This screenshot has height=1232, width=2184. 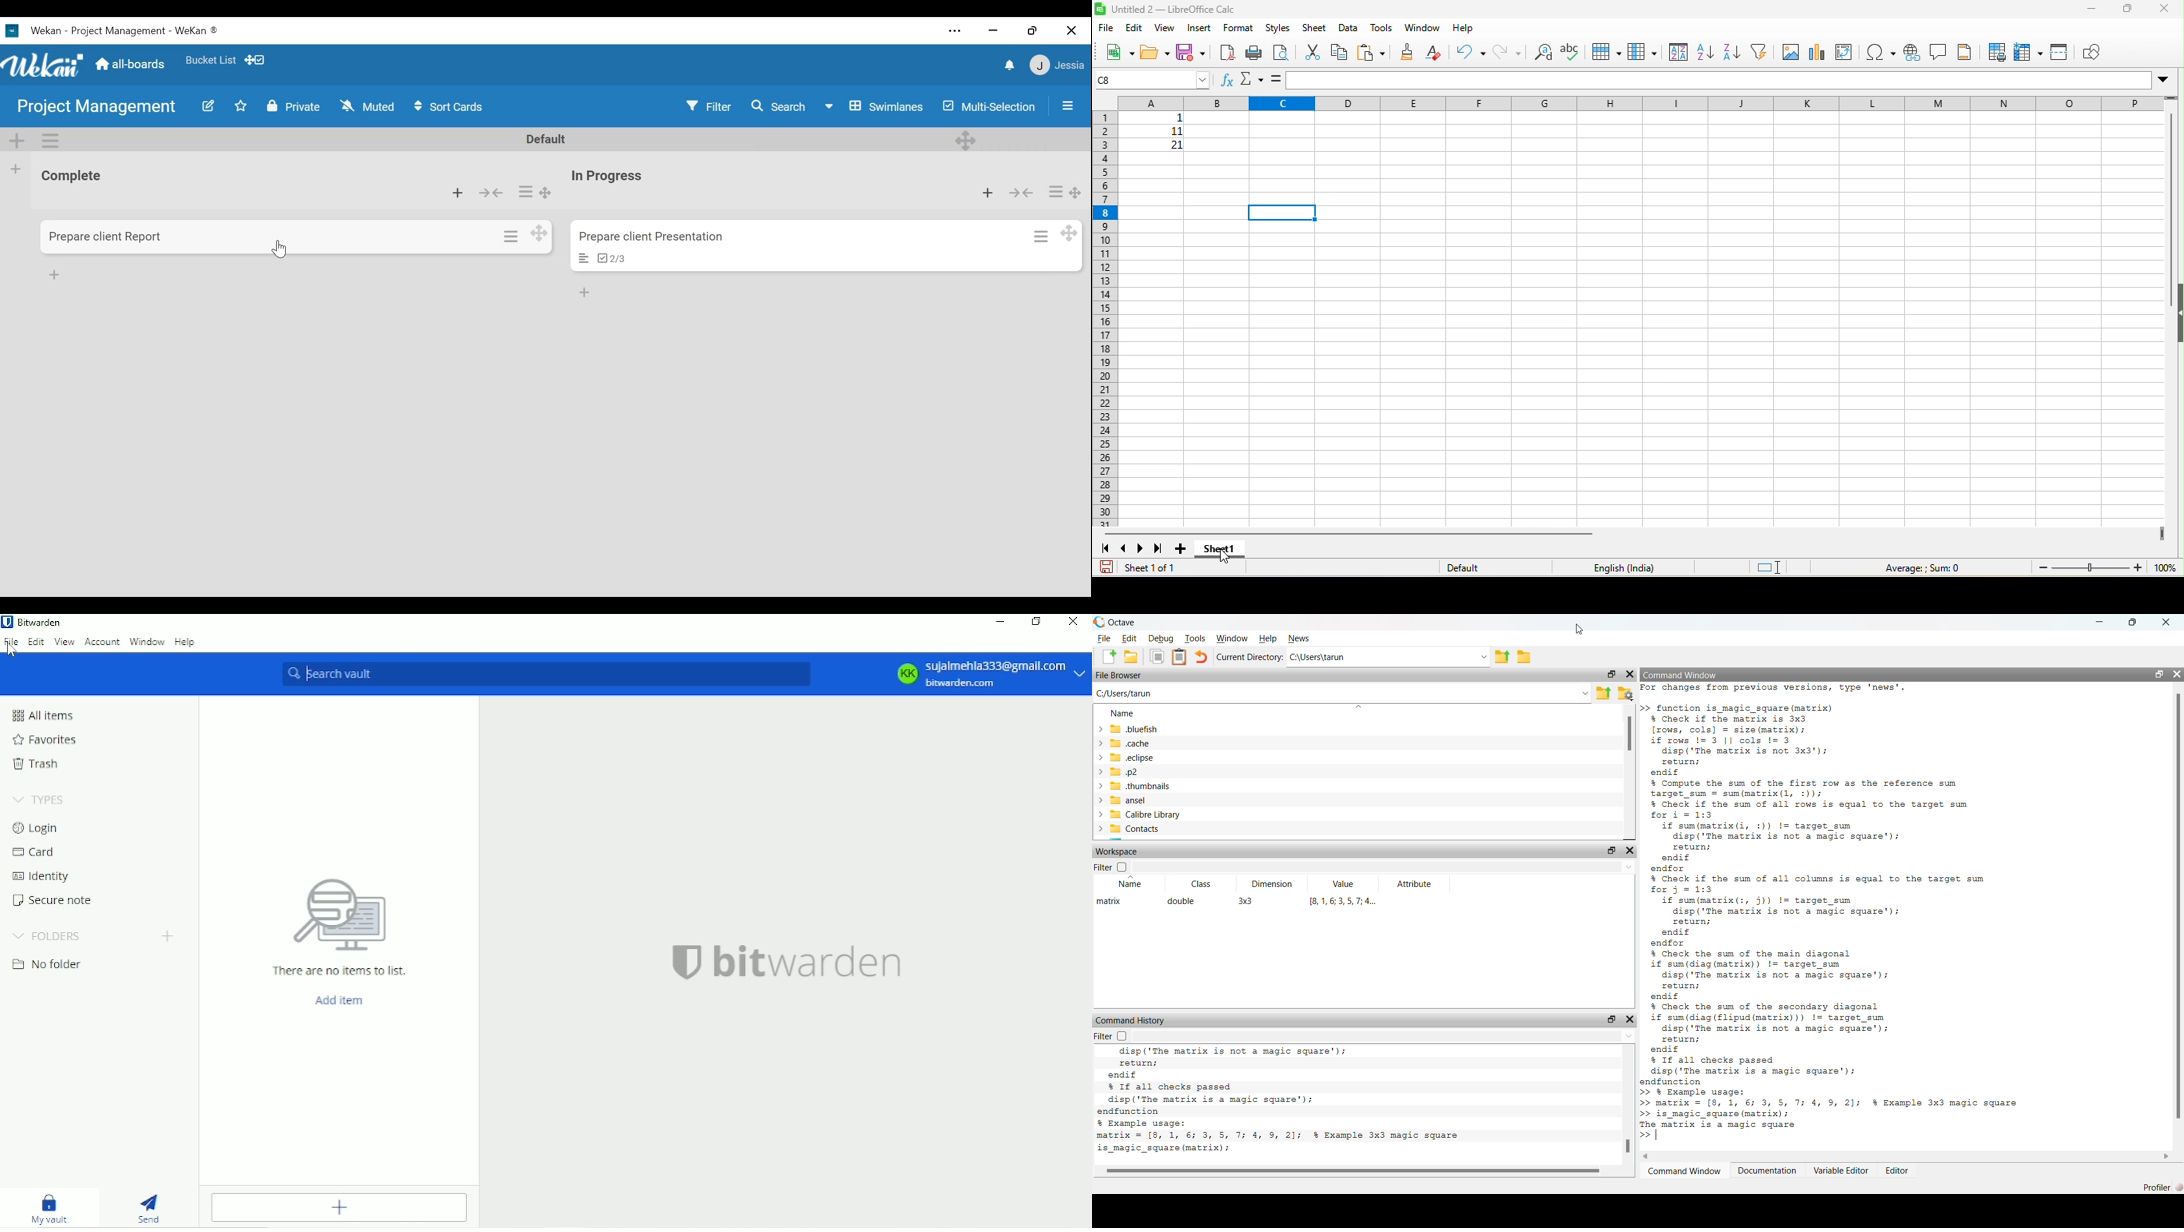 What do you see at coordinates (995, 31) in the screenshot?
I see `minimize` at bounding box center [995, 31].